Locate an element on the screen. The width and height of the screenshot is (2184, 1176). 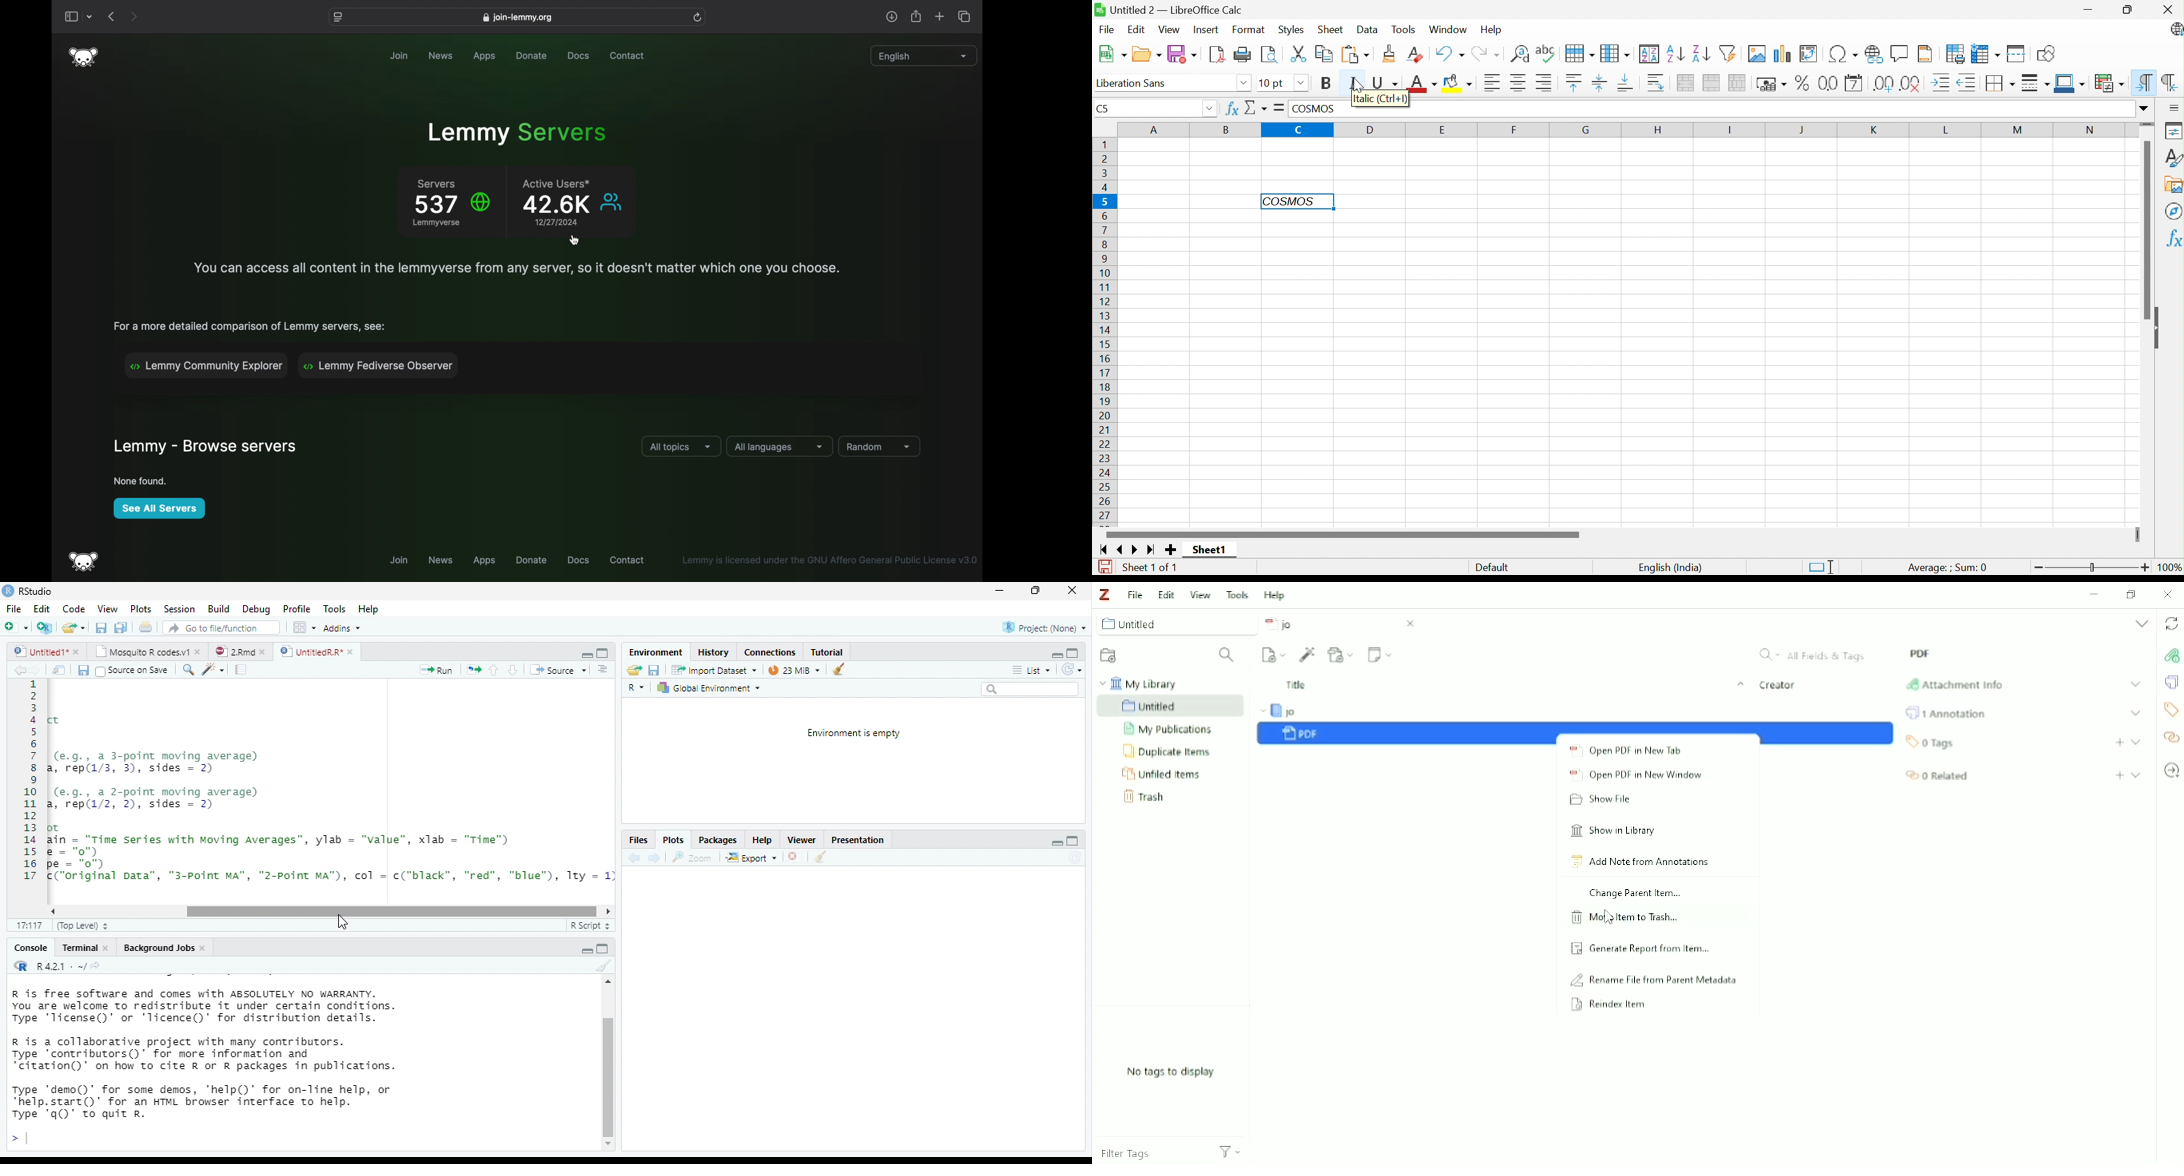
Open PDF in New Tab is located at coordinates (1625, 752).